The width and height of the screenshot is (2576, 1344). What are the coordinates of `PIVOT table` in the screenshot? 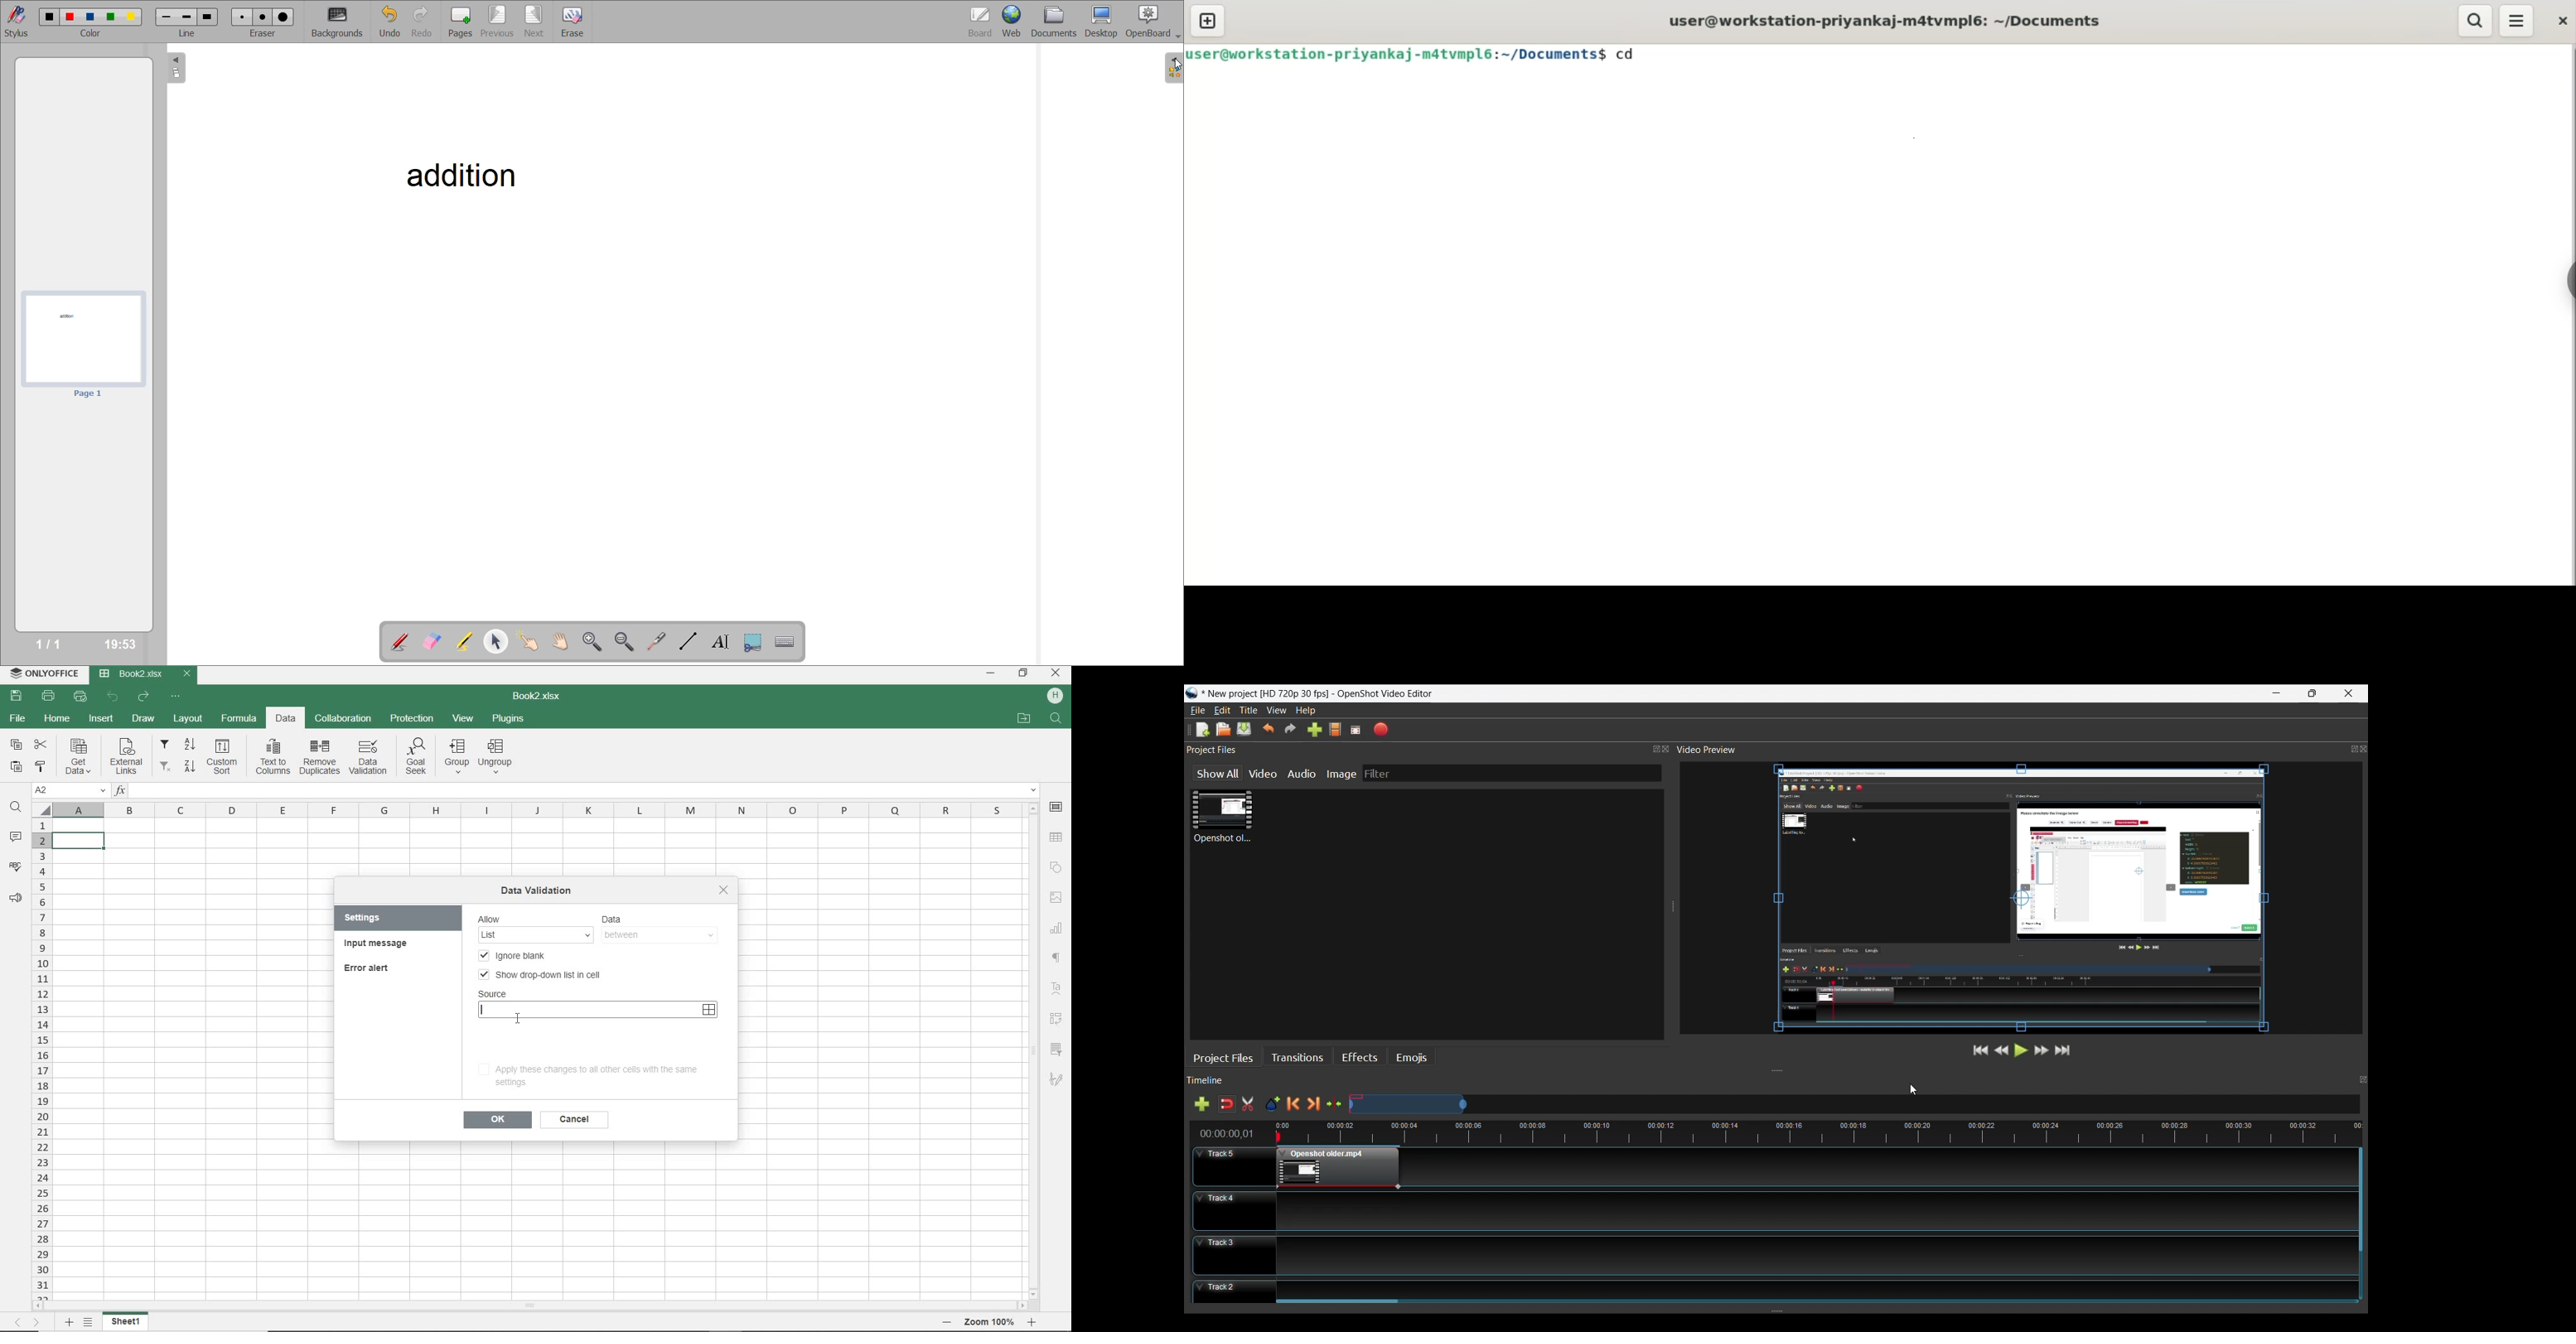 It's located at (1057, 1019).